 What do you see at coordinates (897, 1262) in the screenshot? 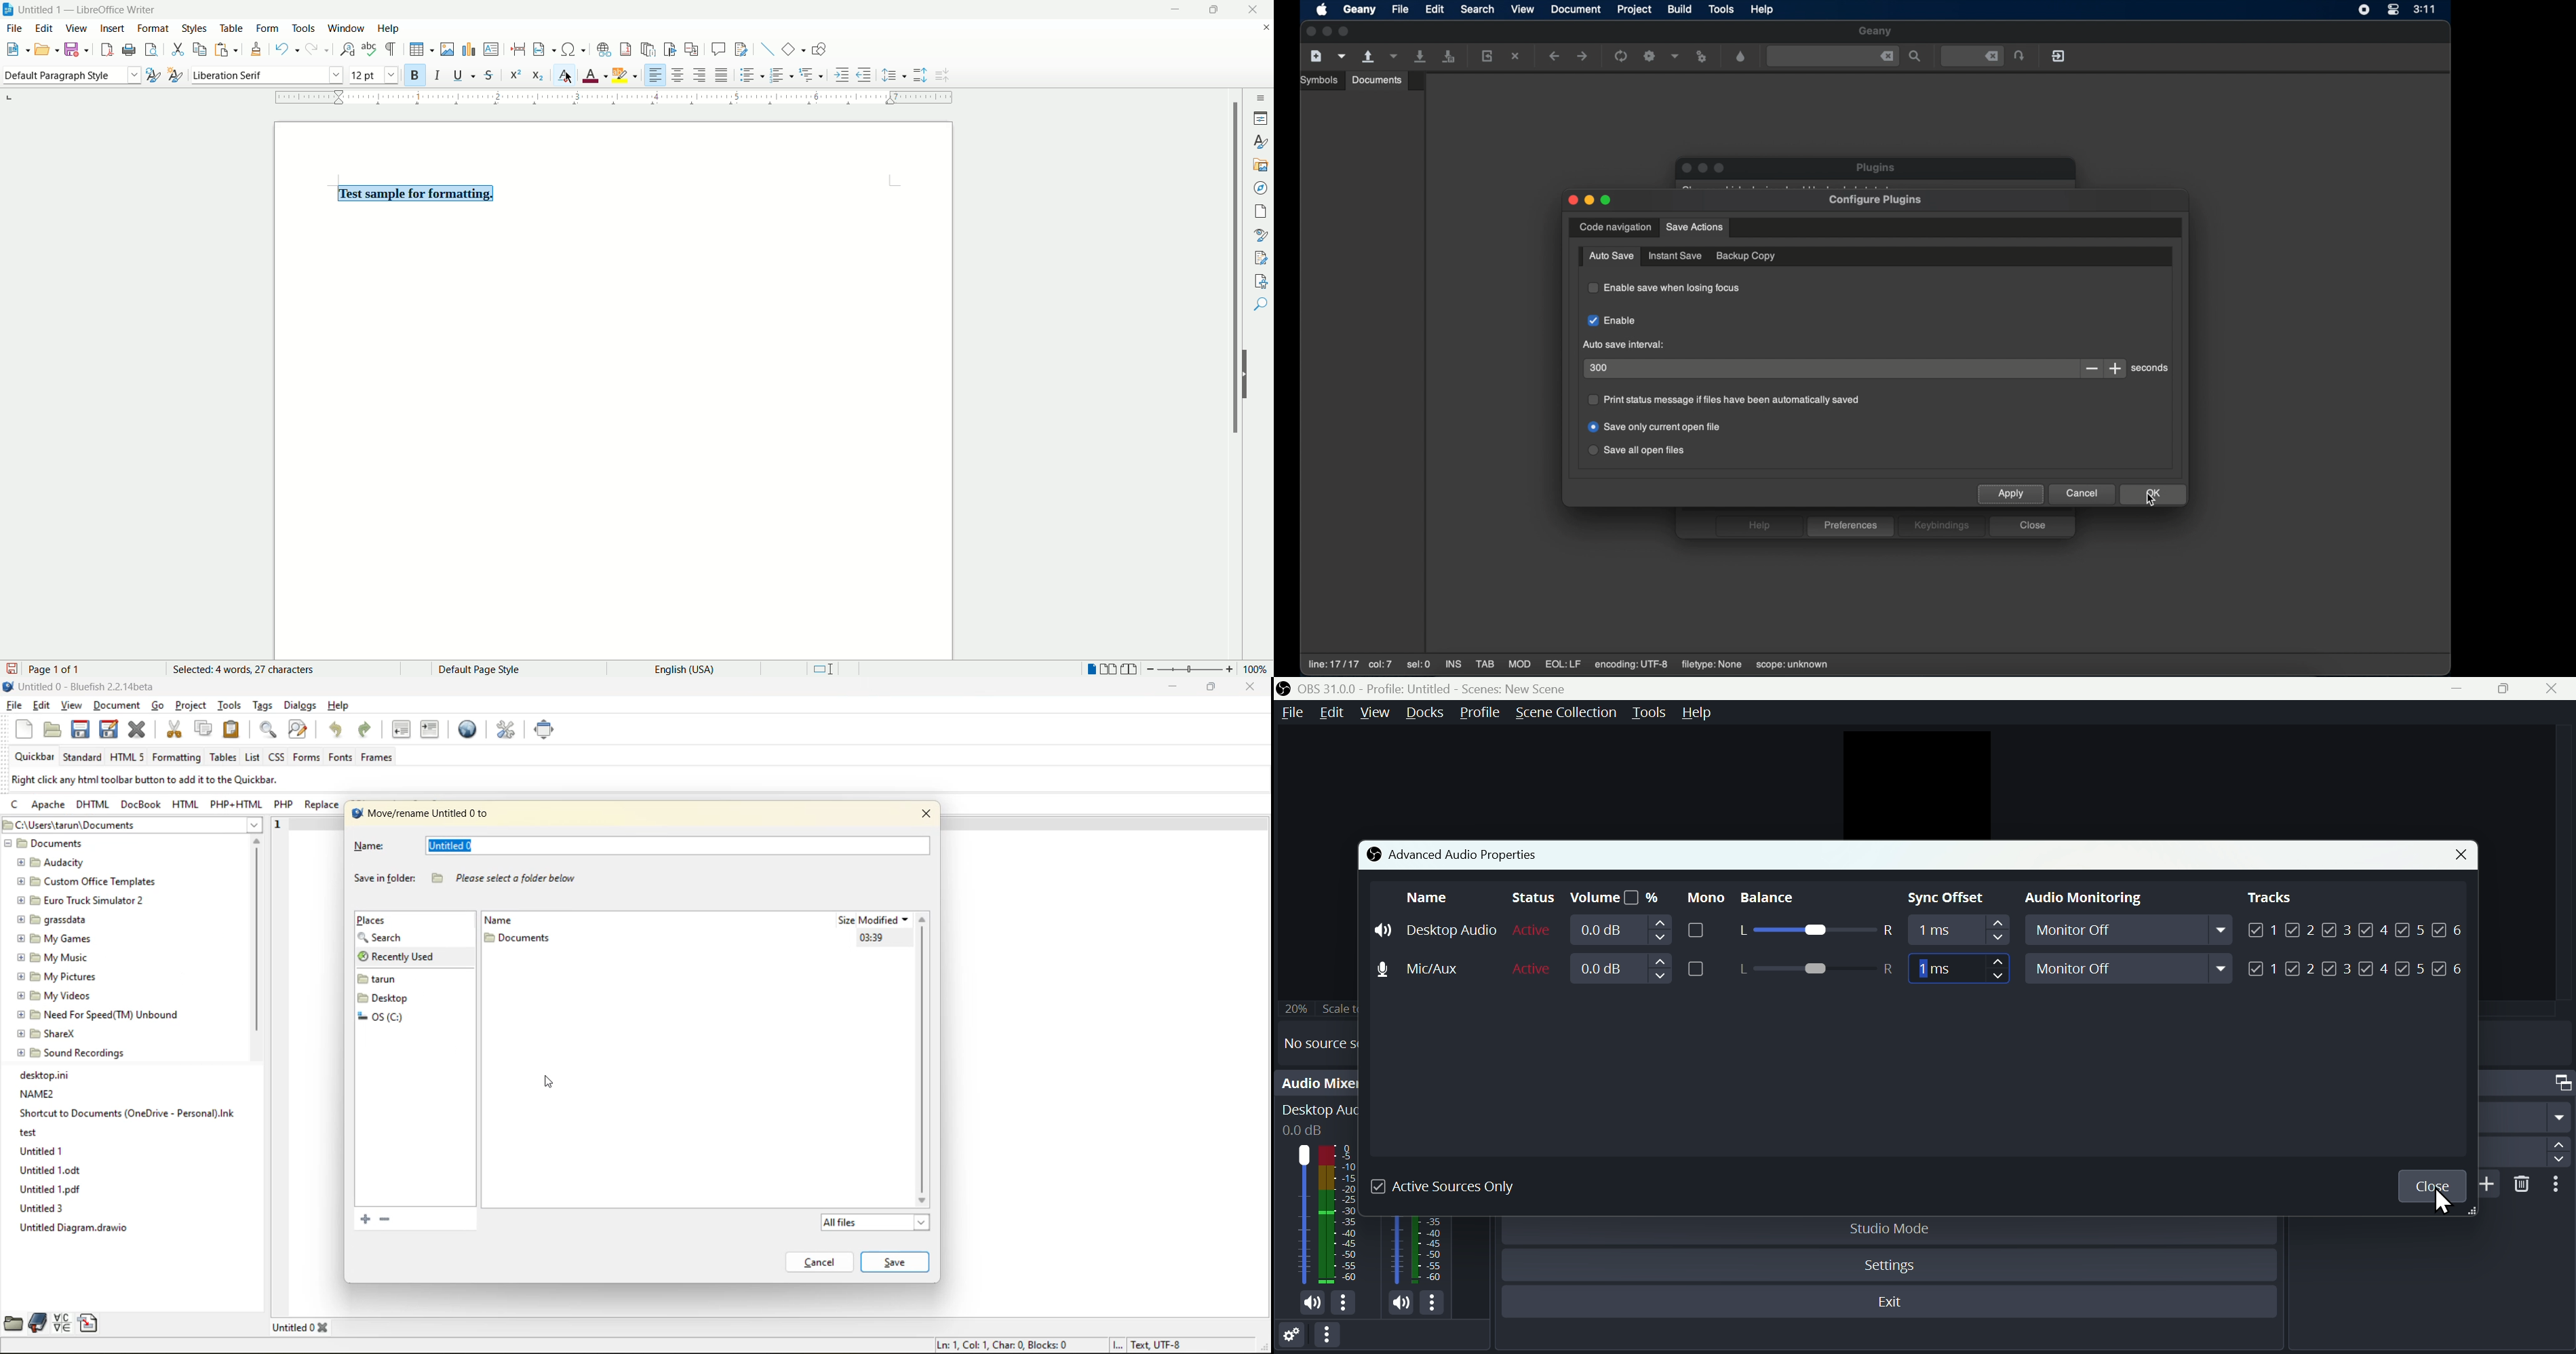
I see `save` at bounding box center [897, 1262].